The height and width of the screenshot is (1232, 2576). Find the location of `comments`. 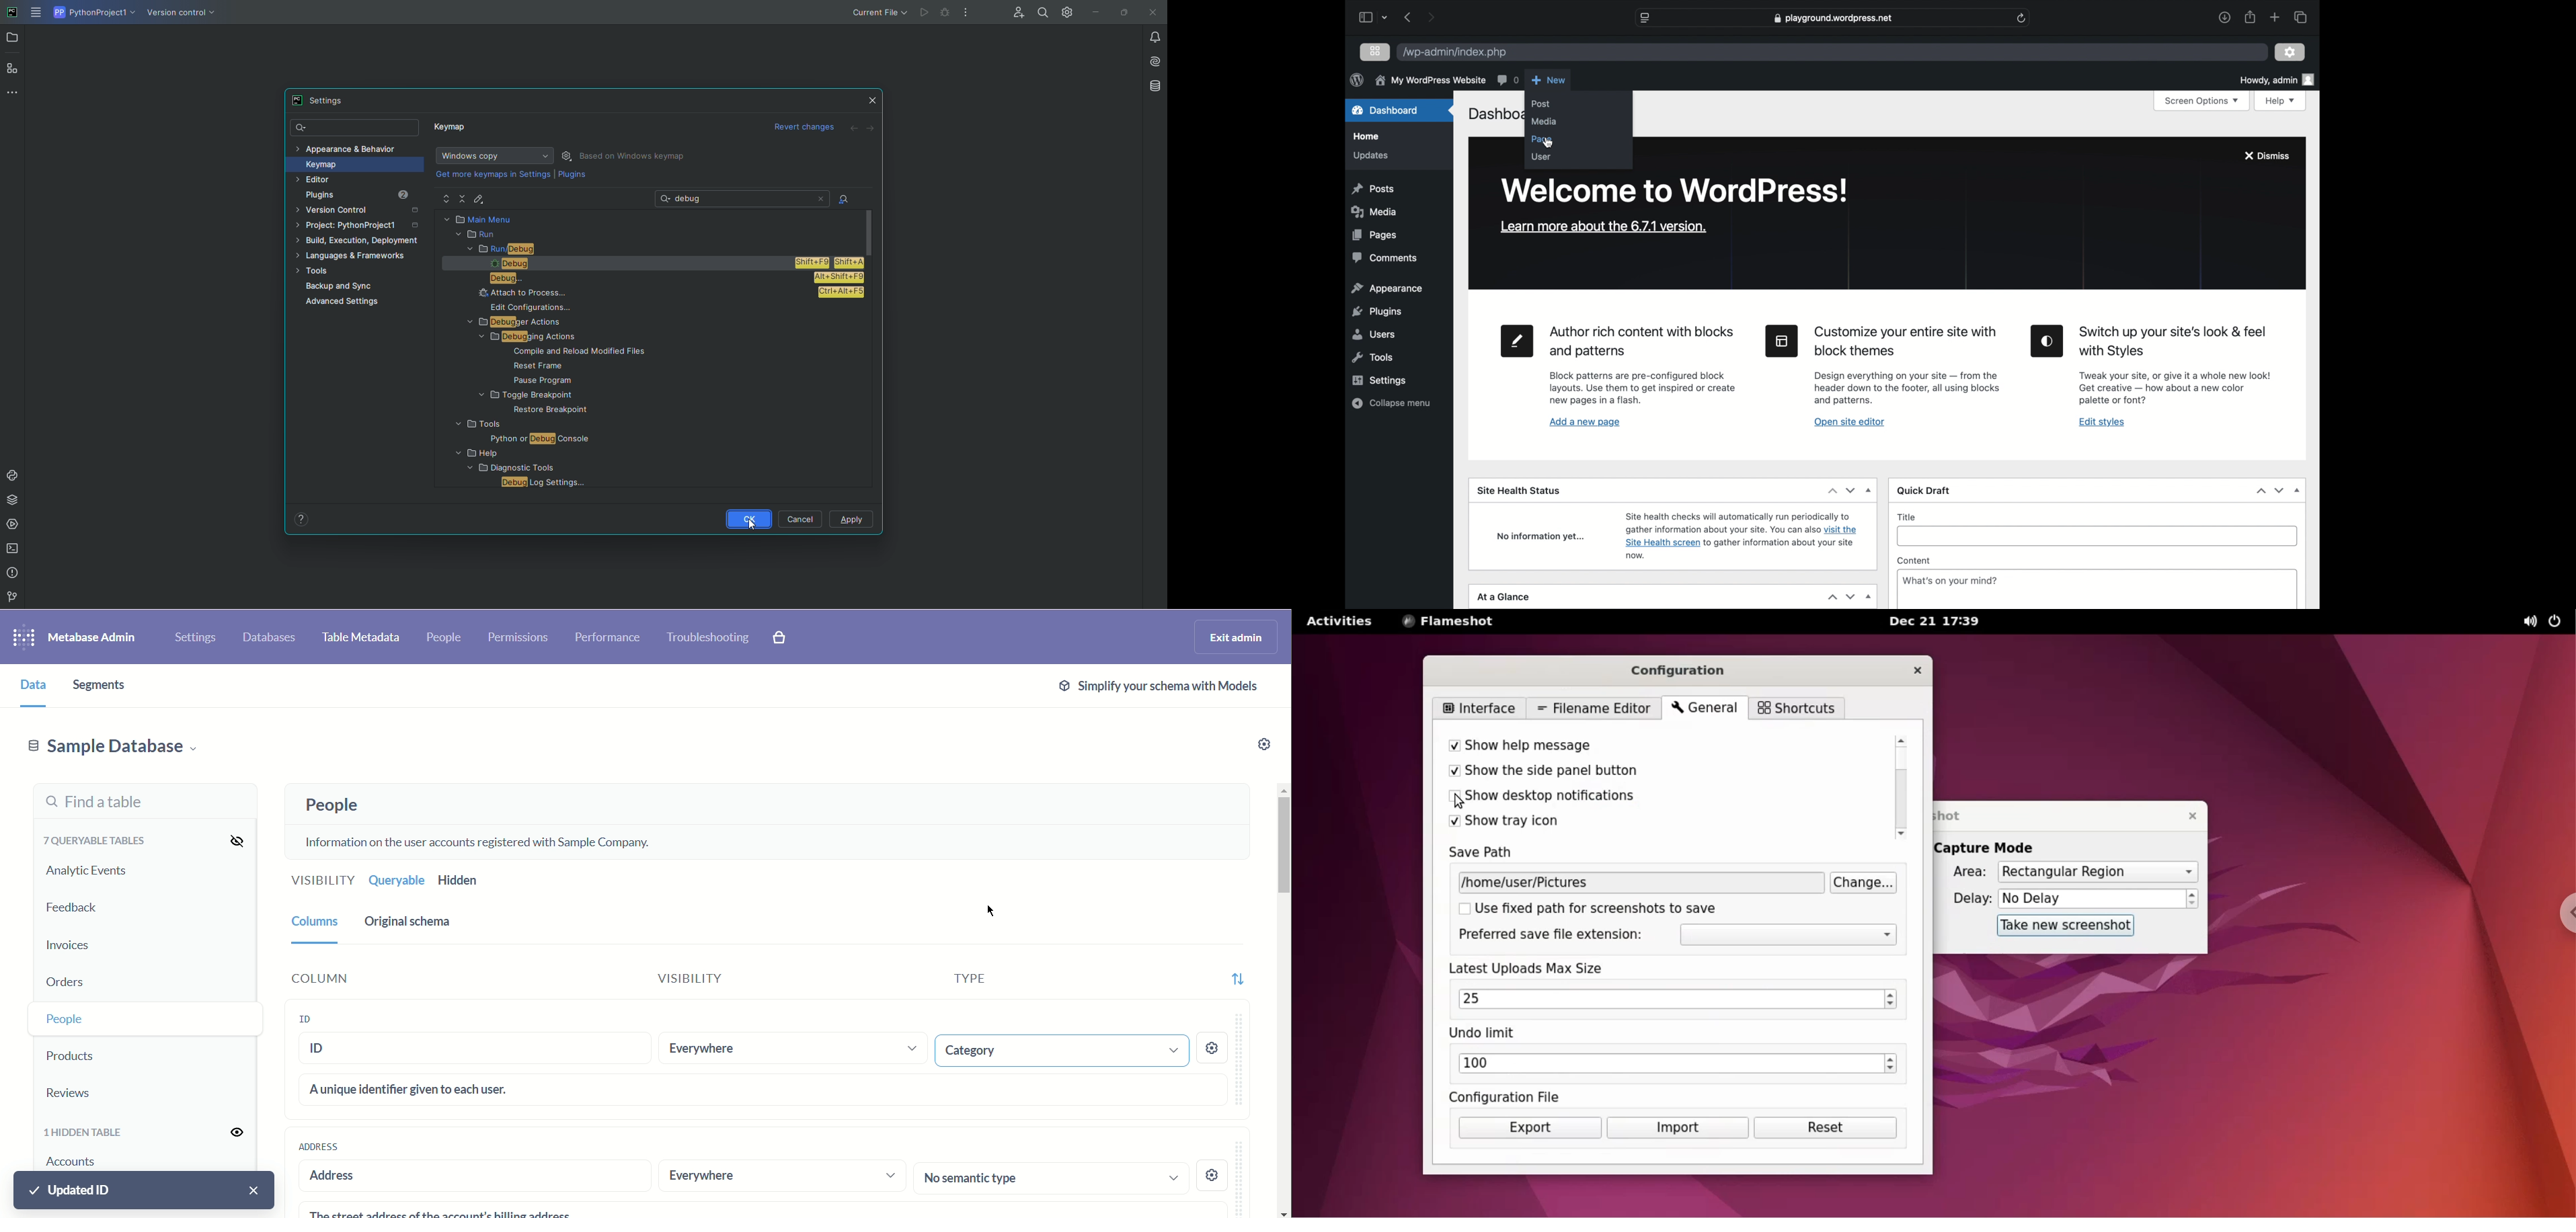

comments is located at coordinates (1385, 257).